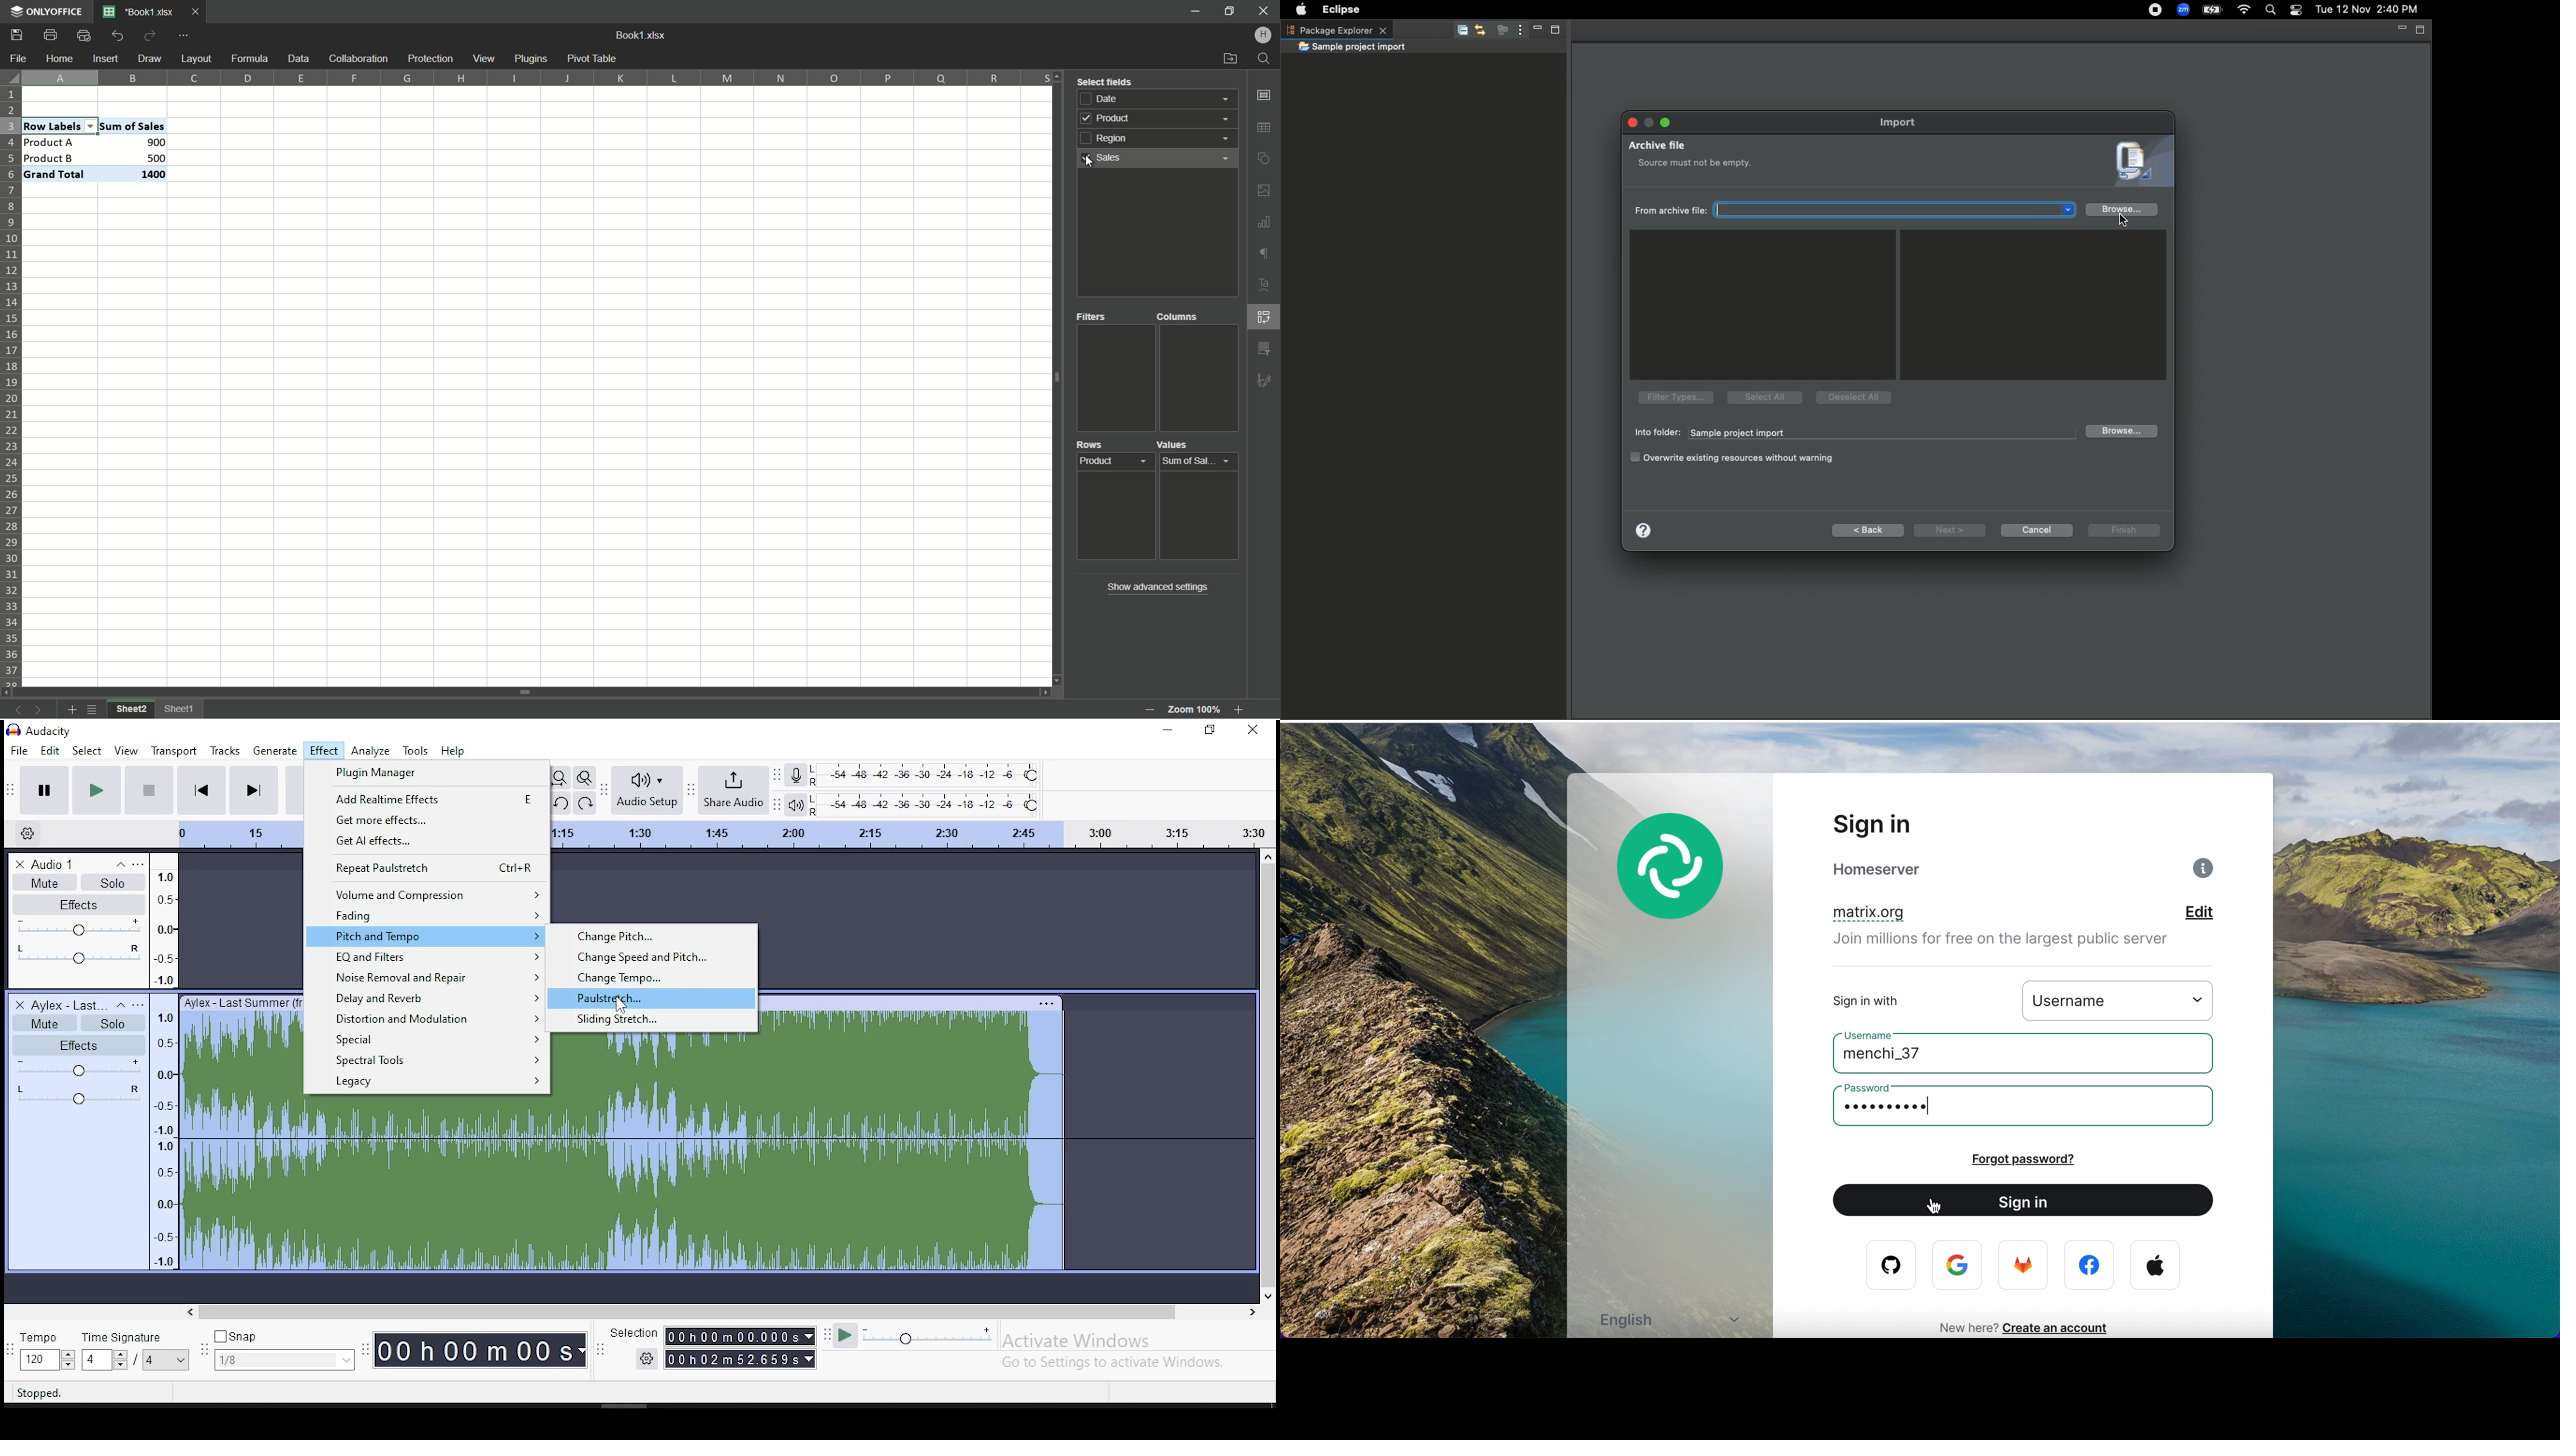 The width and height of the screenshot is (2576, 1456). I want to click on hp, so click(1264, 35).